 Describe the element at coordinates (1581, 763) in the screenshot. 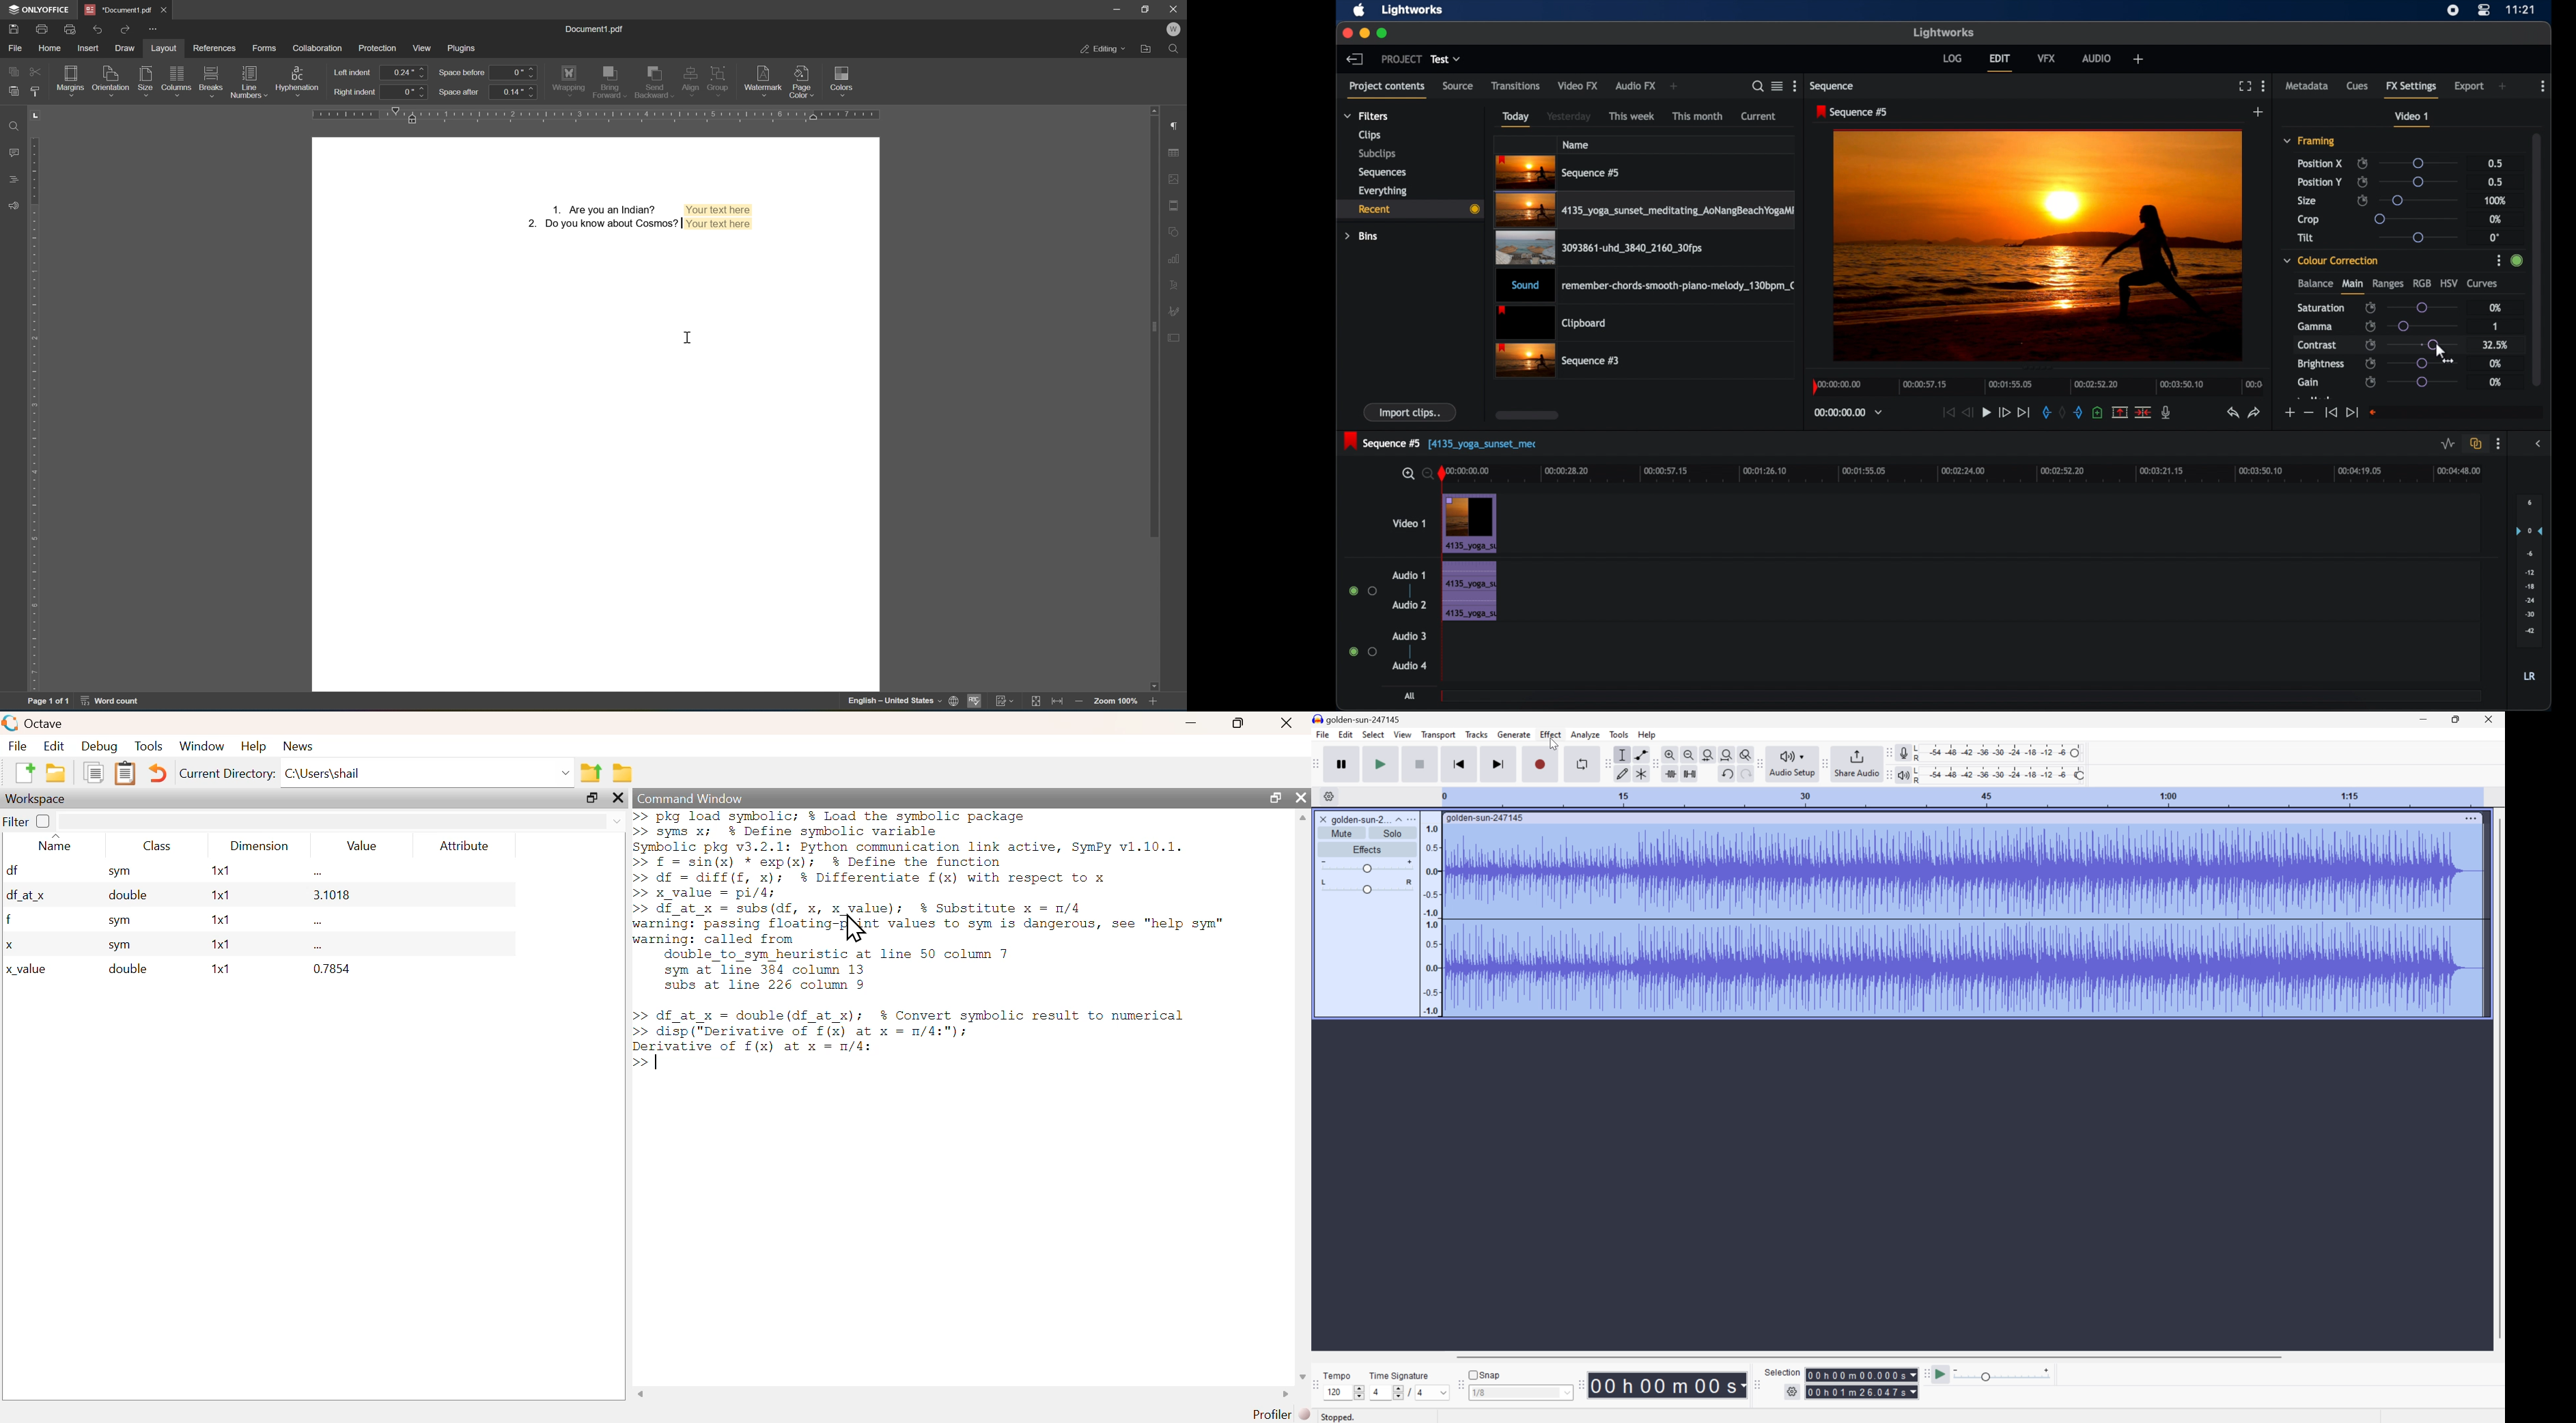

I see `Enable looping` at that location.